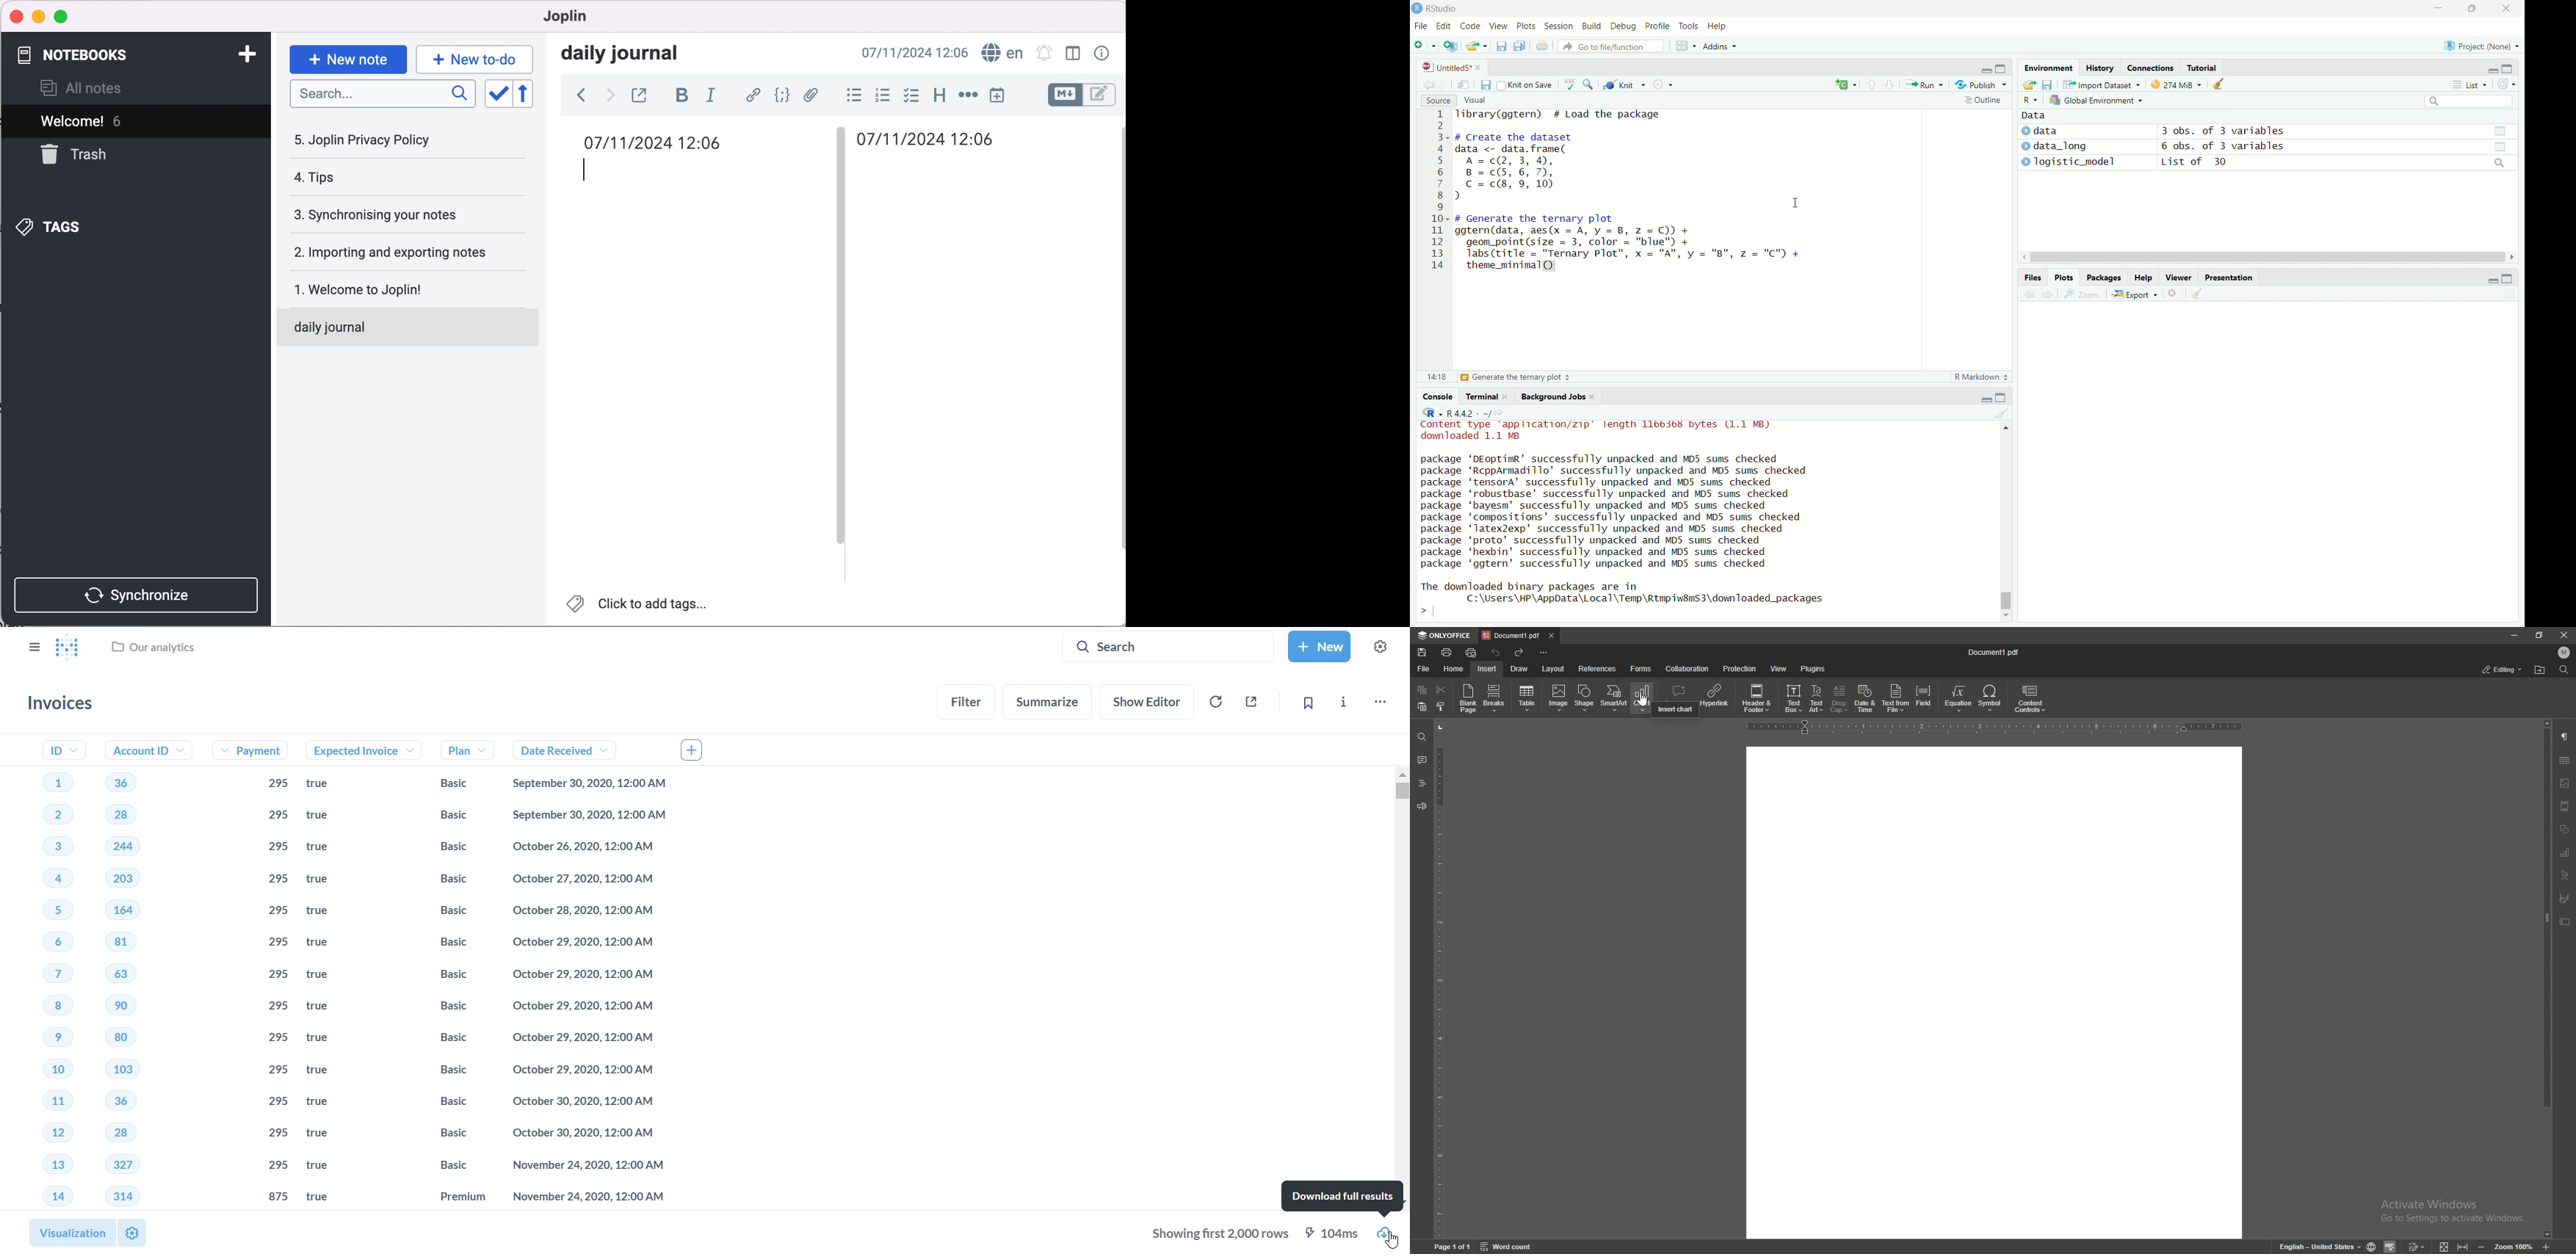 Image resolution: width=2576 pixels, height=1260 pixels. I want to click on synchronising your notes, so click(392, 215).